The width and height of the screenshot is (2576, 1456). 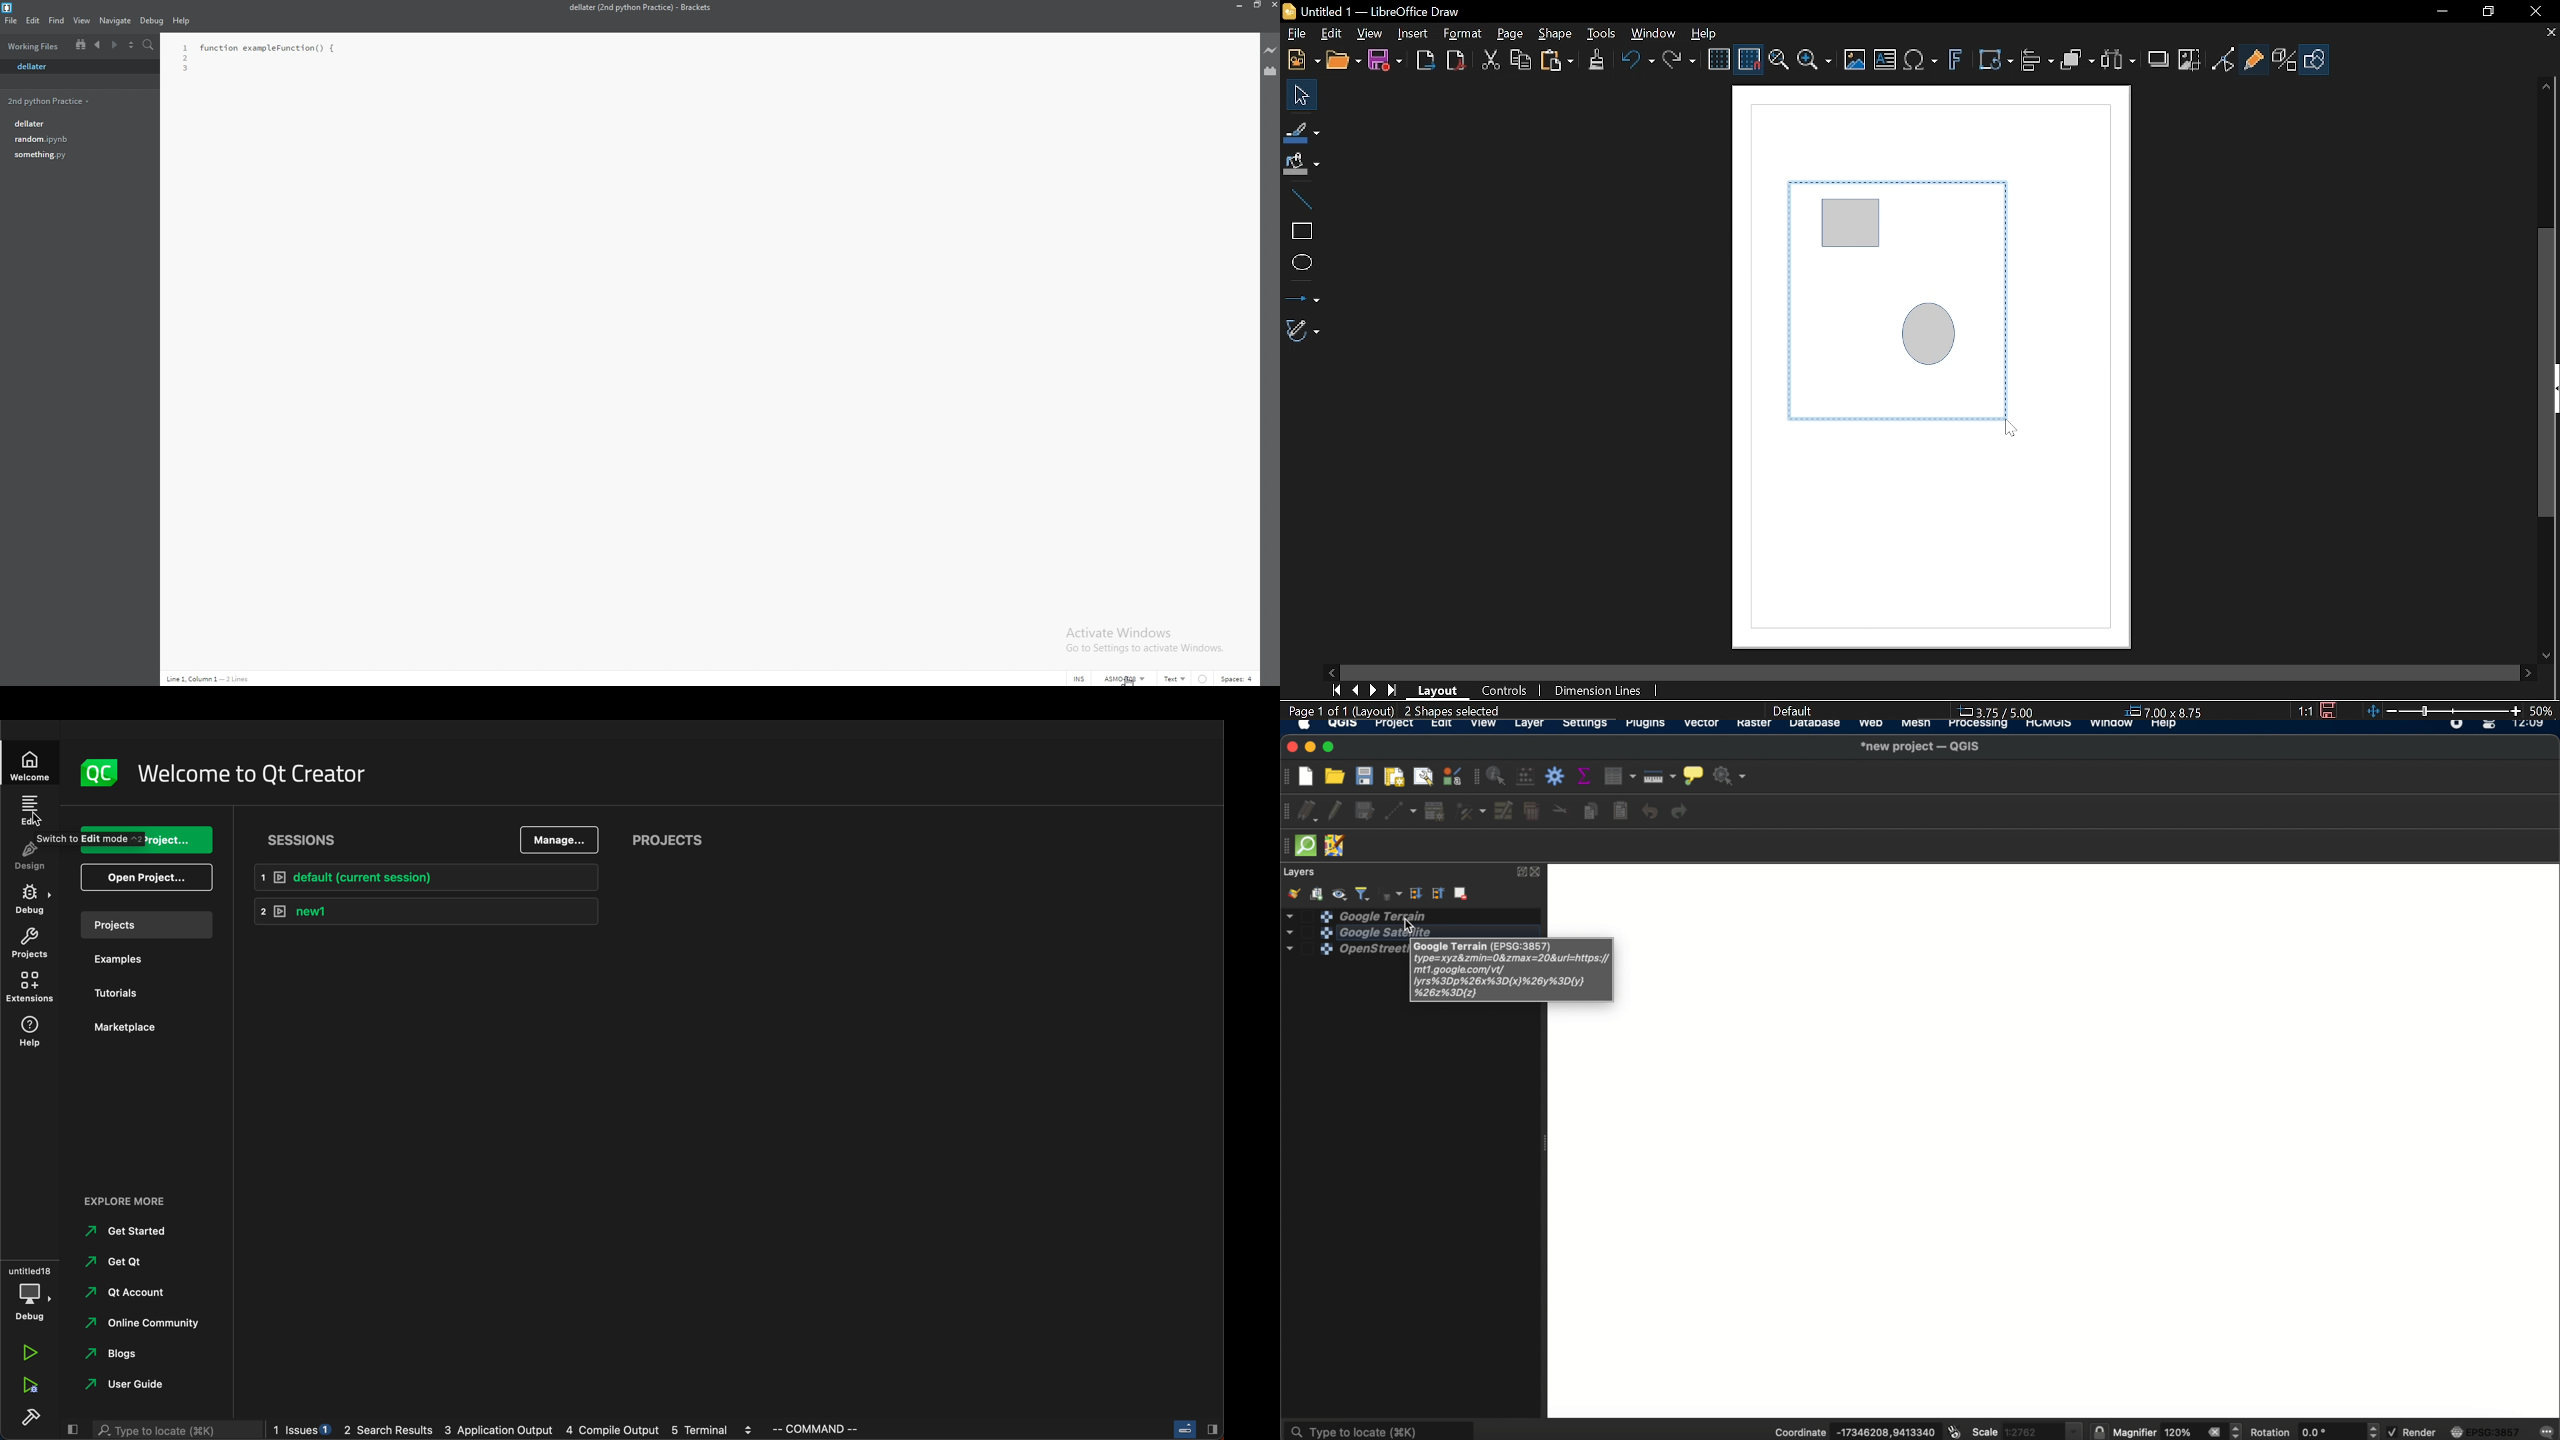 What do you see at coordinates (1238, 679) in the screenshot?
I see `spaces: 4` at bounding box center [1238, 679].